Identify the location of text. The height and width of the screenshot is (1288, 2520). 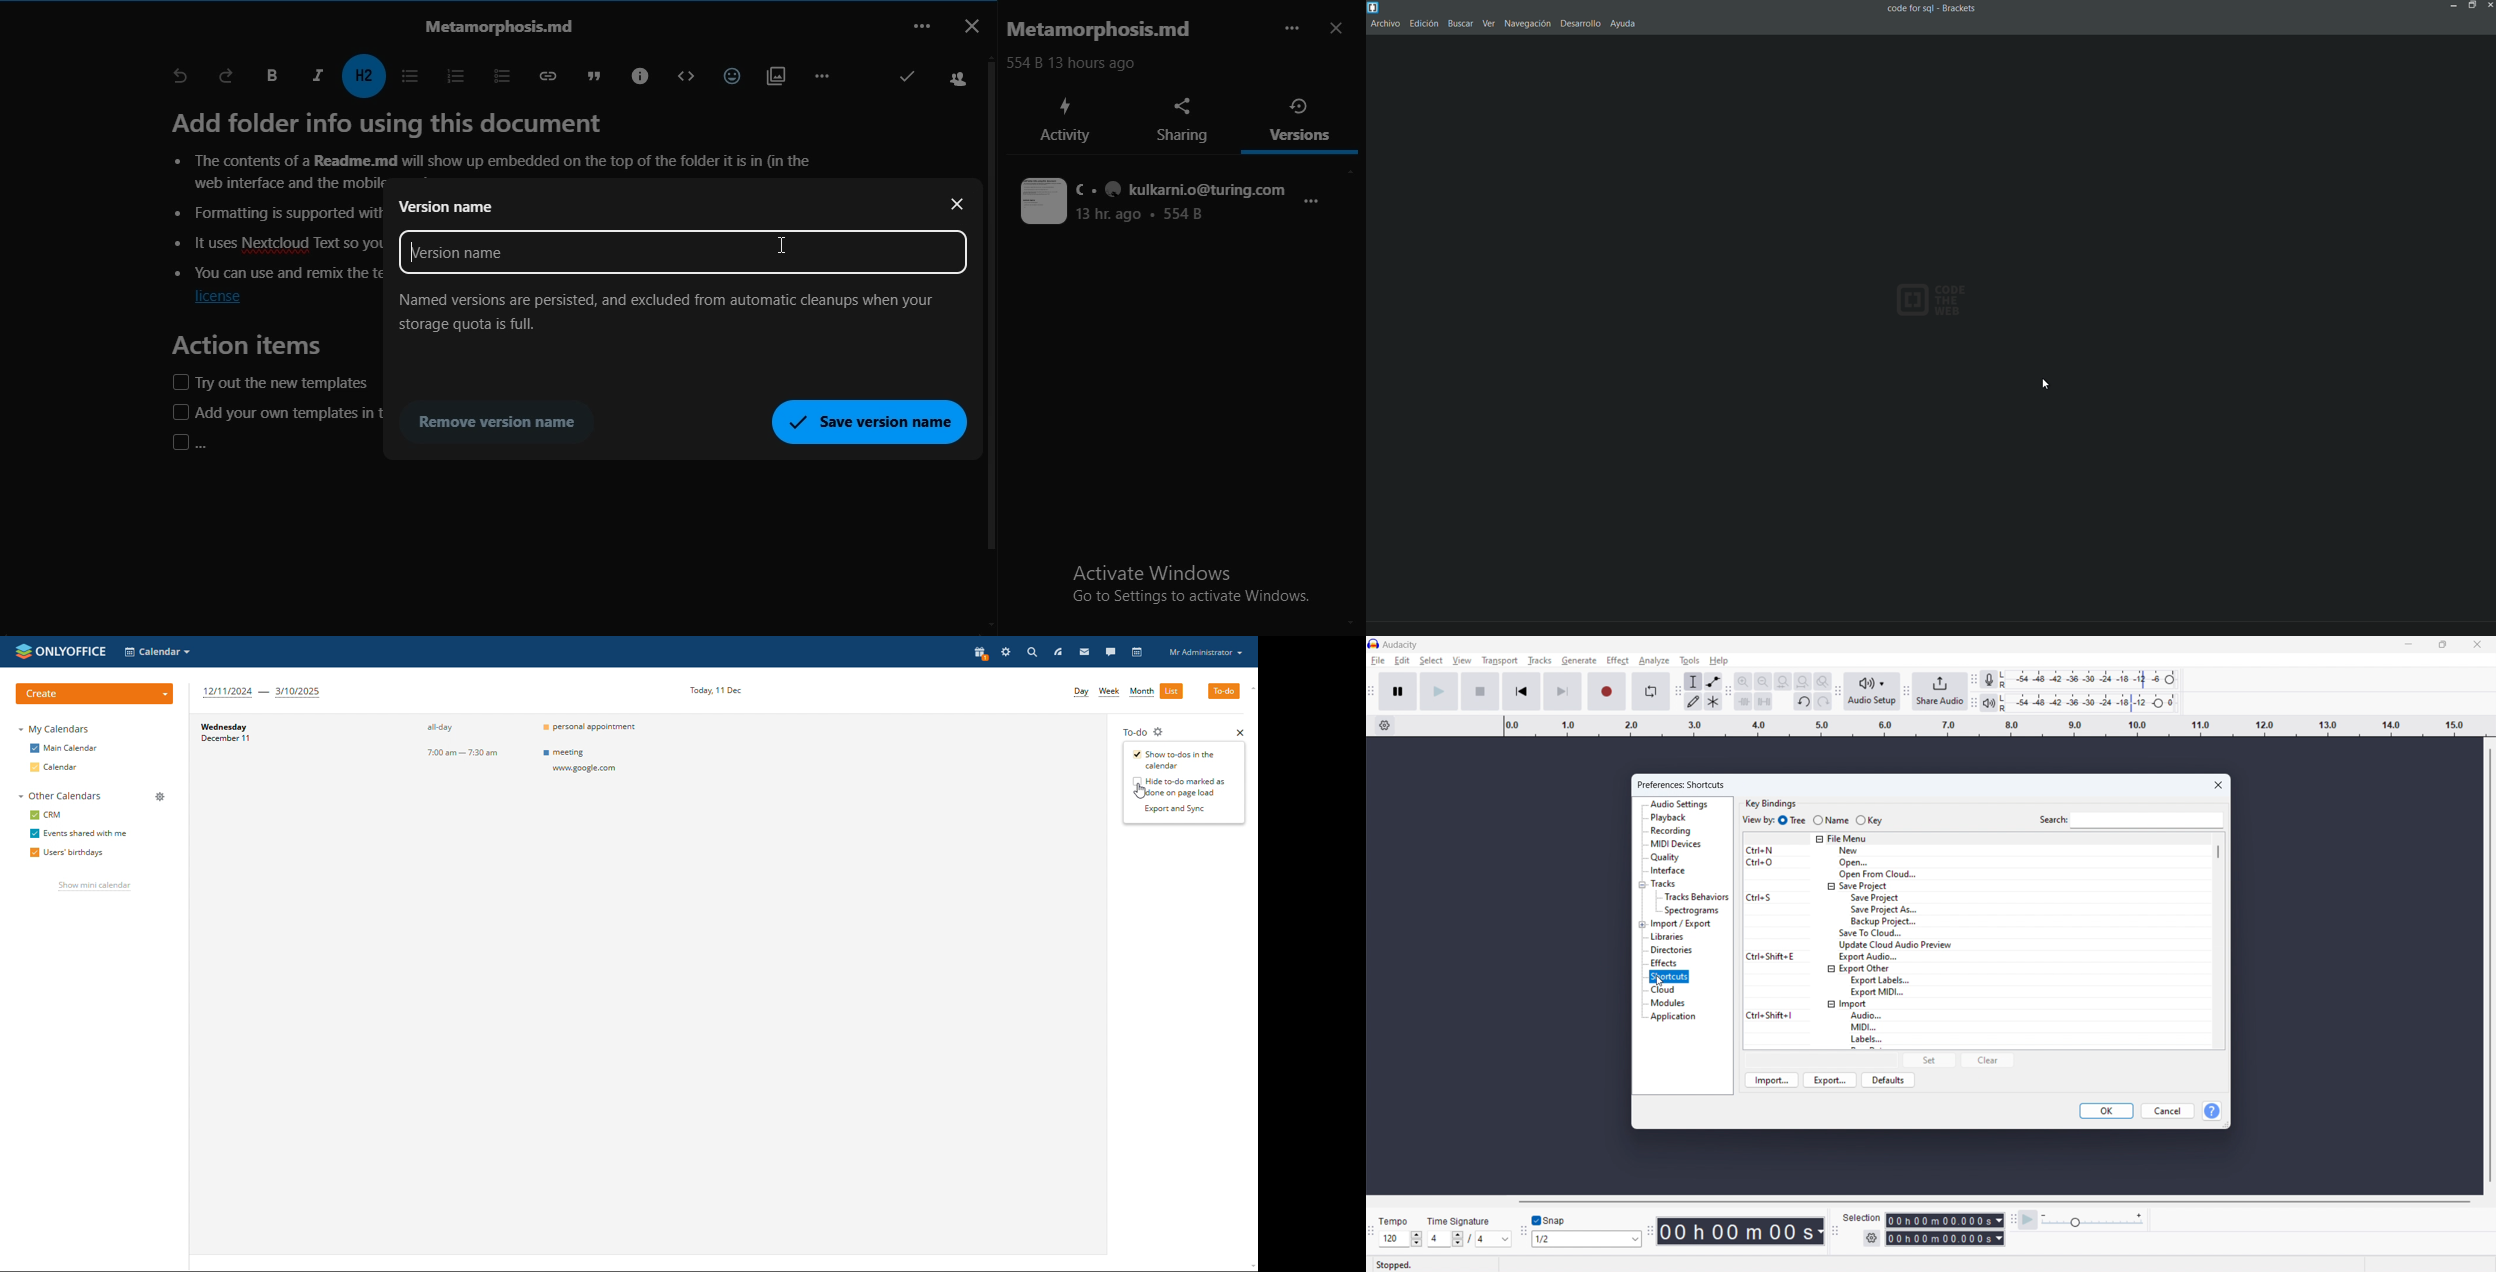
(485, 144).